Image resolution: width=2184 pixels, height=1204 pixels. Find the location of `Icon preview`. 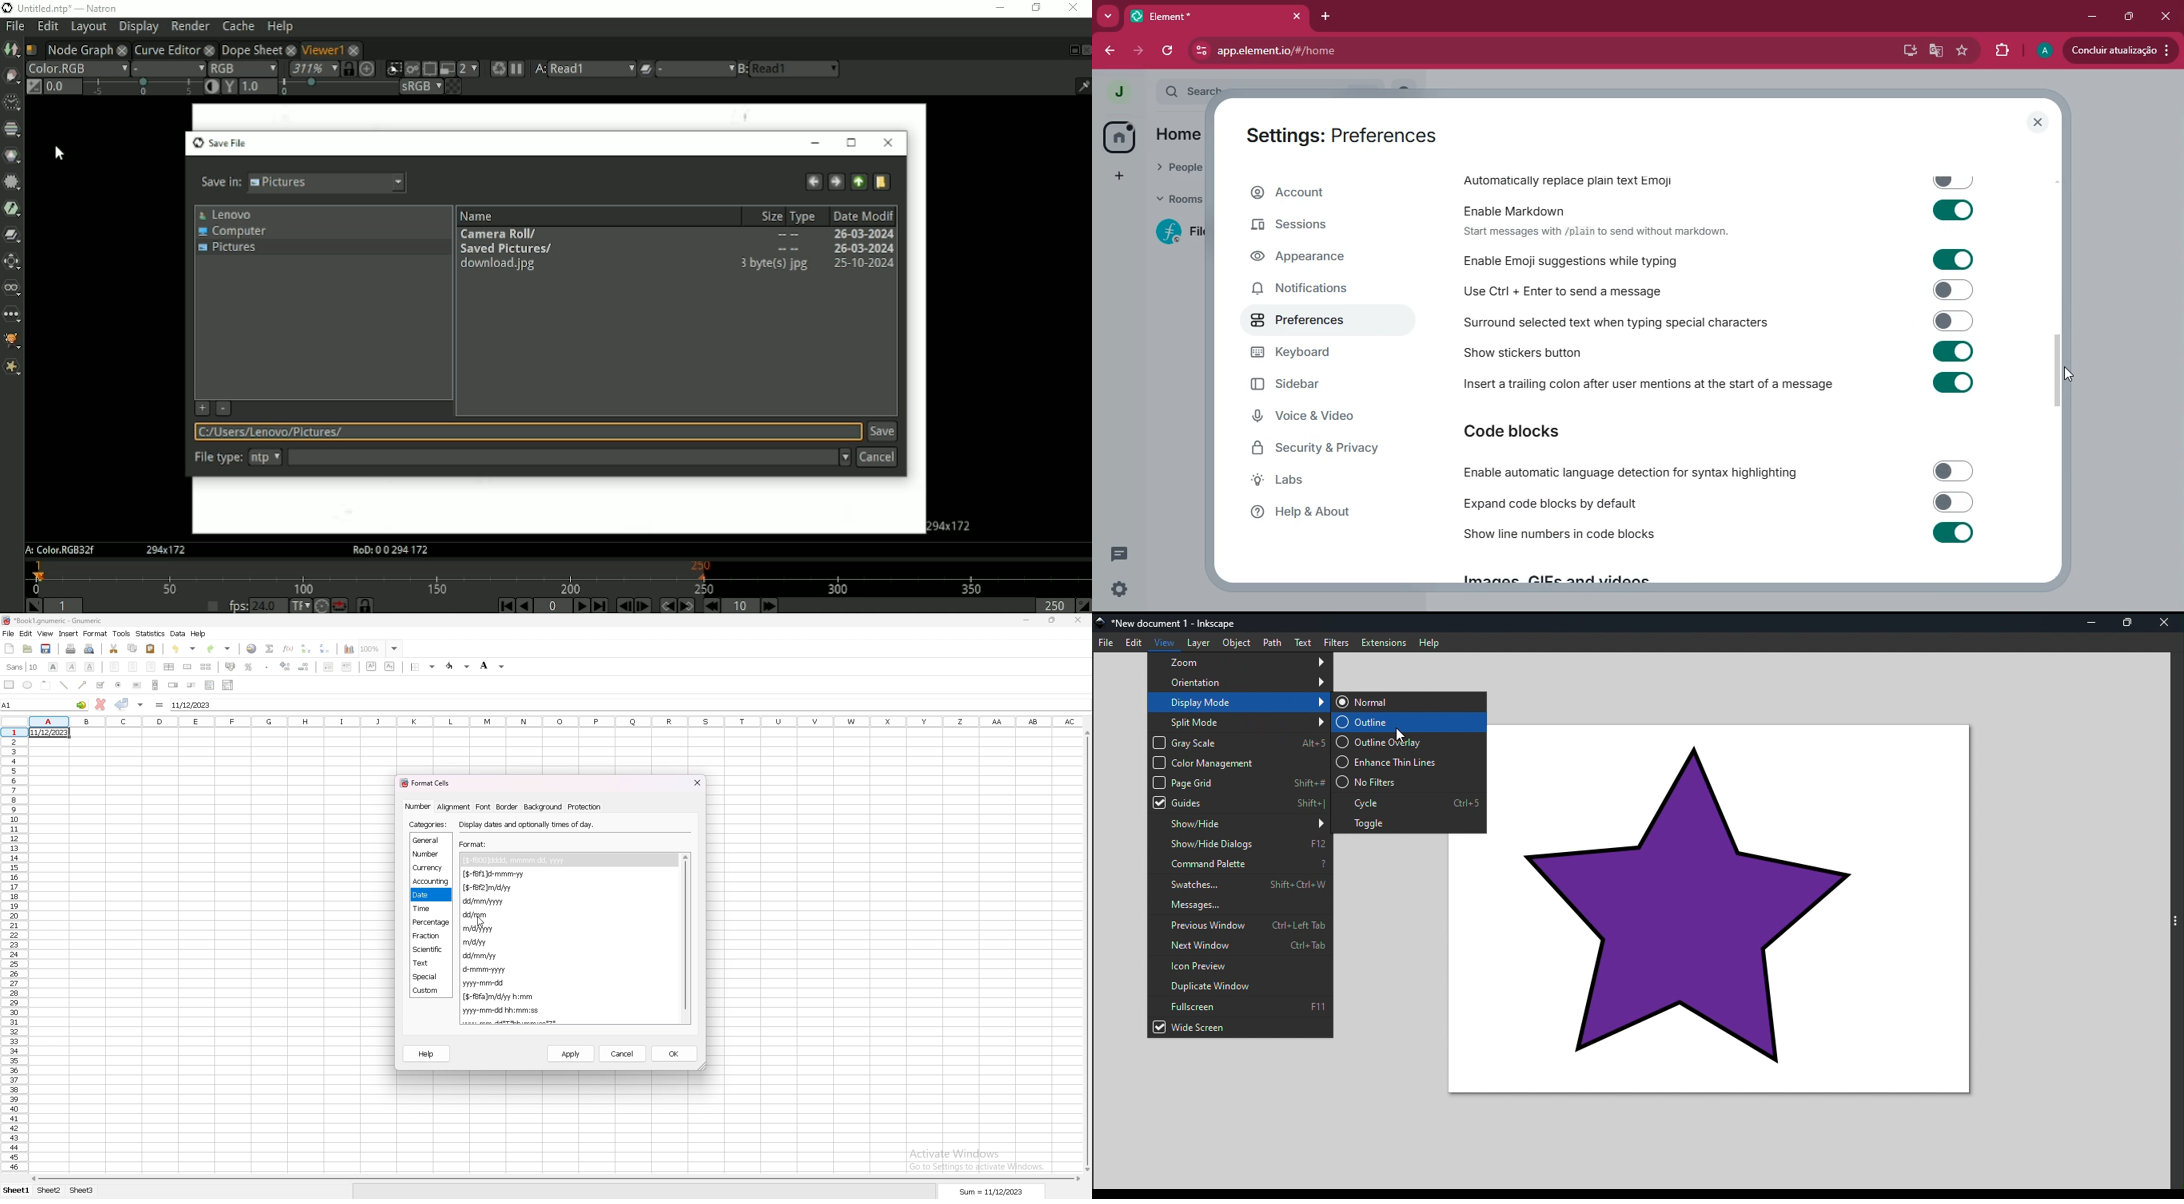

Icon preview is located at coordinates (1240, 966).